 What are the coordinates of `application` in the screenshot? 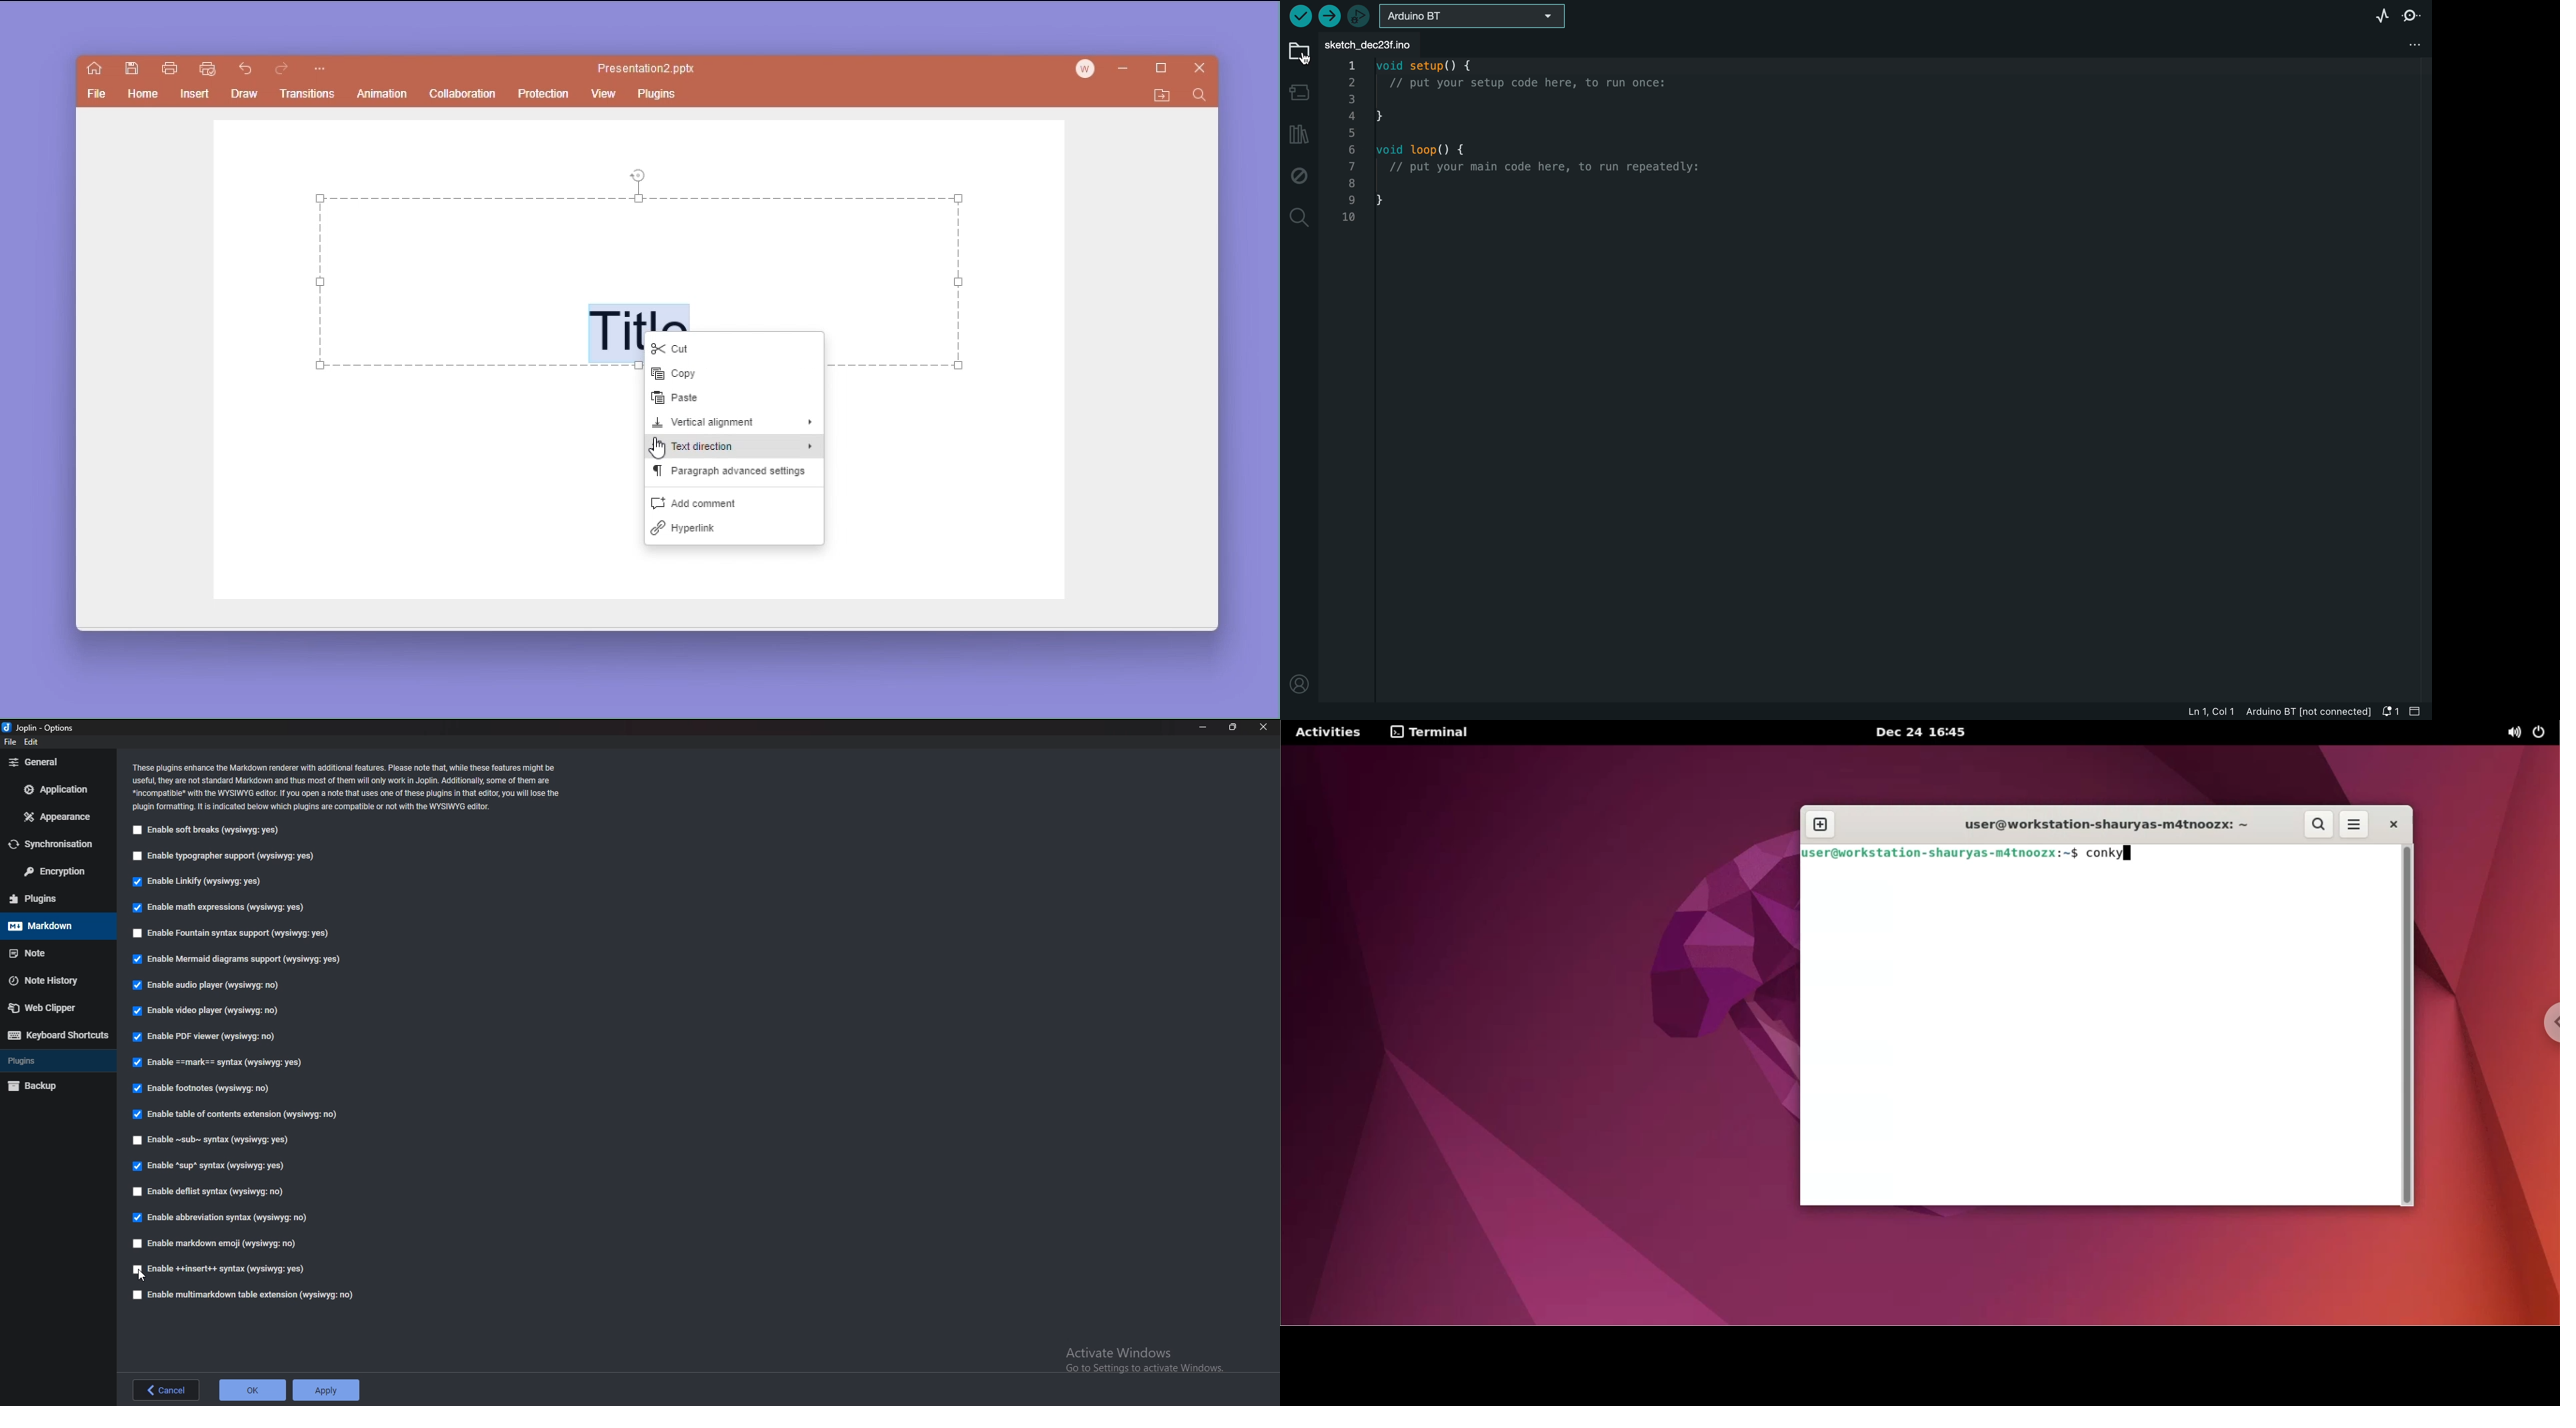 It's located at (55, 788).